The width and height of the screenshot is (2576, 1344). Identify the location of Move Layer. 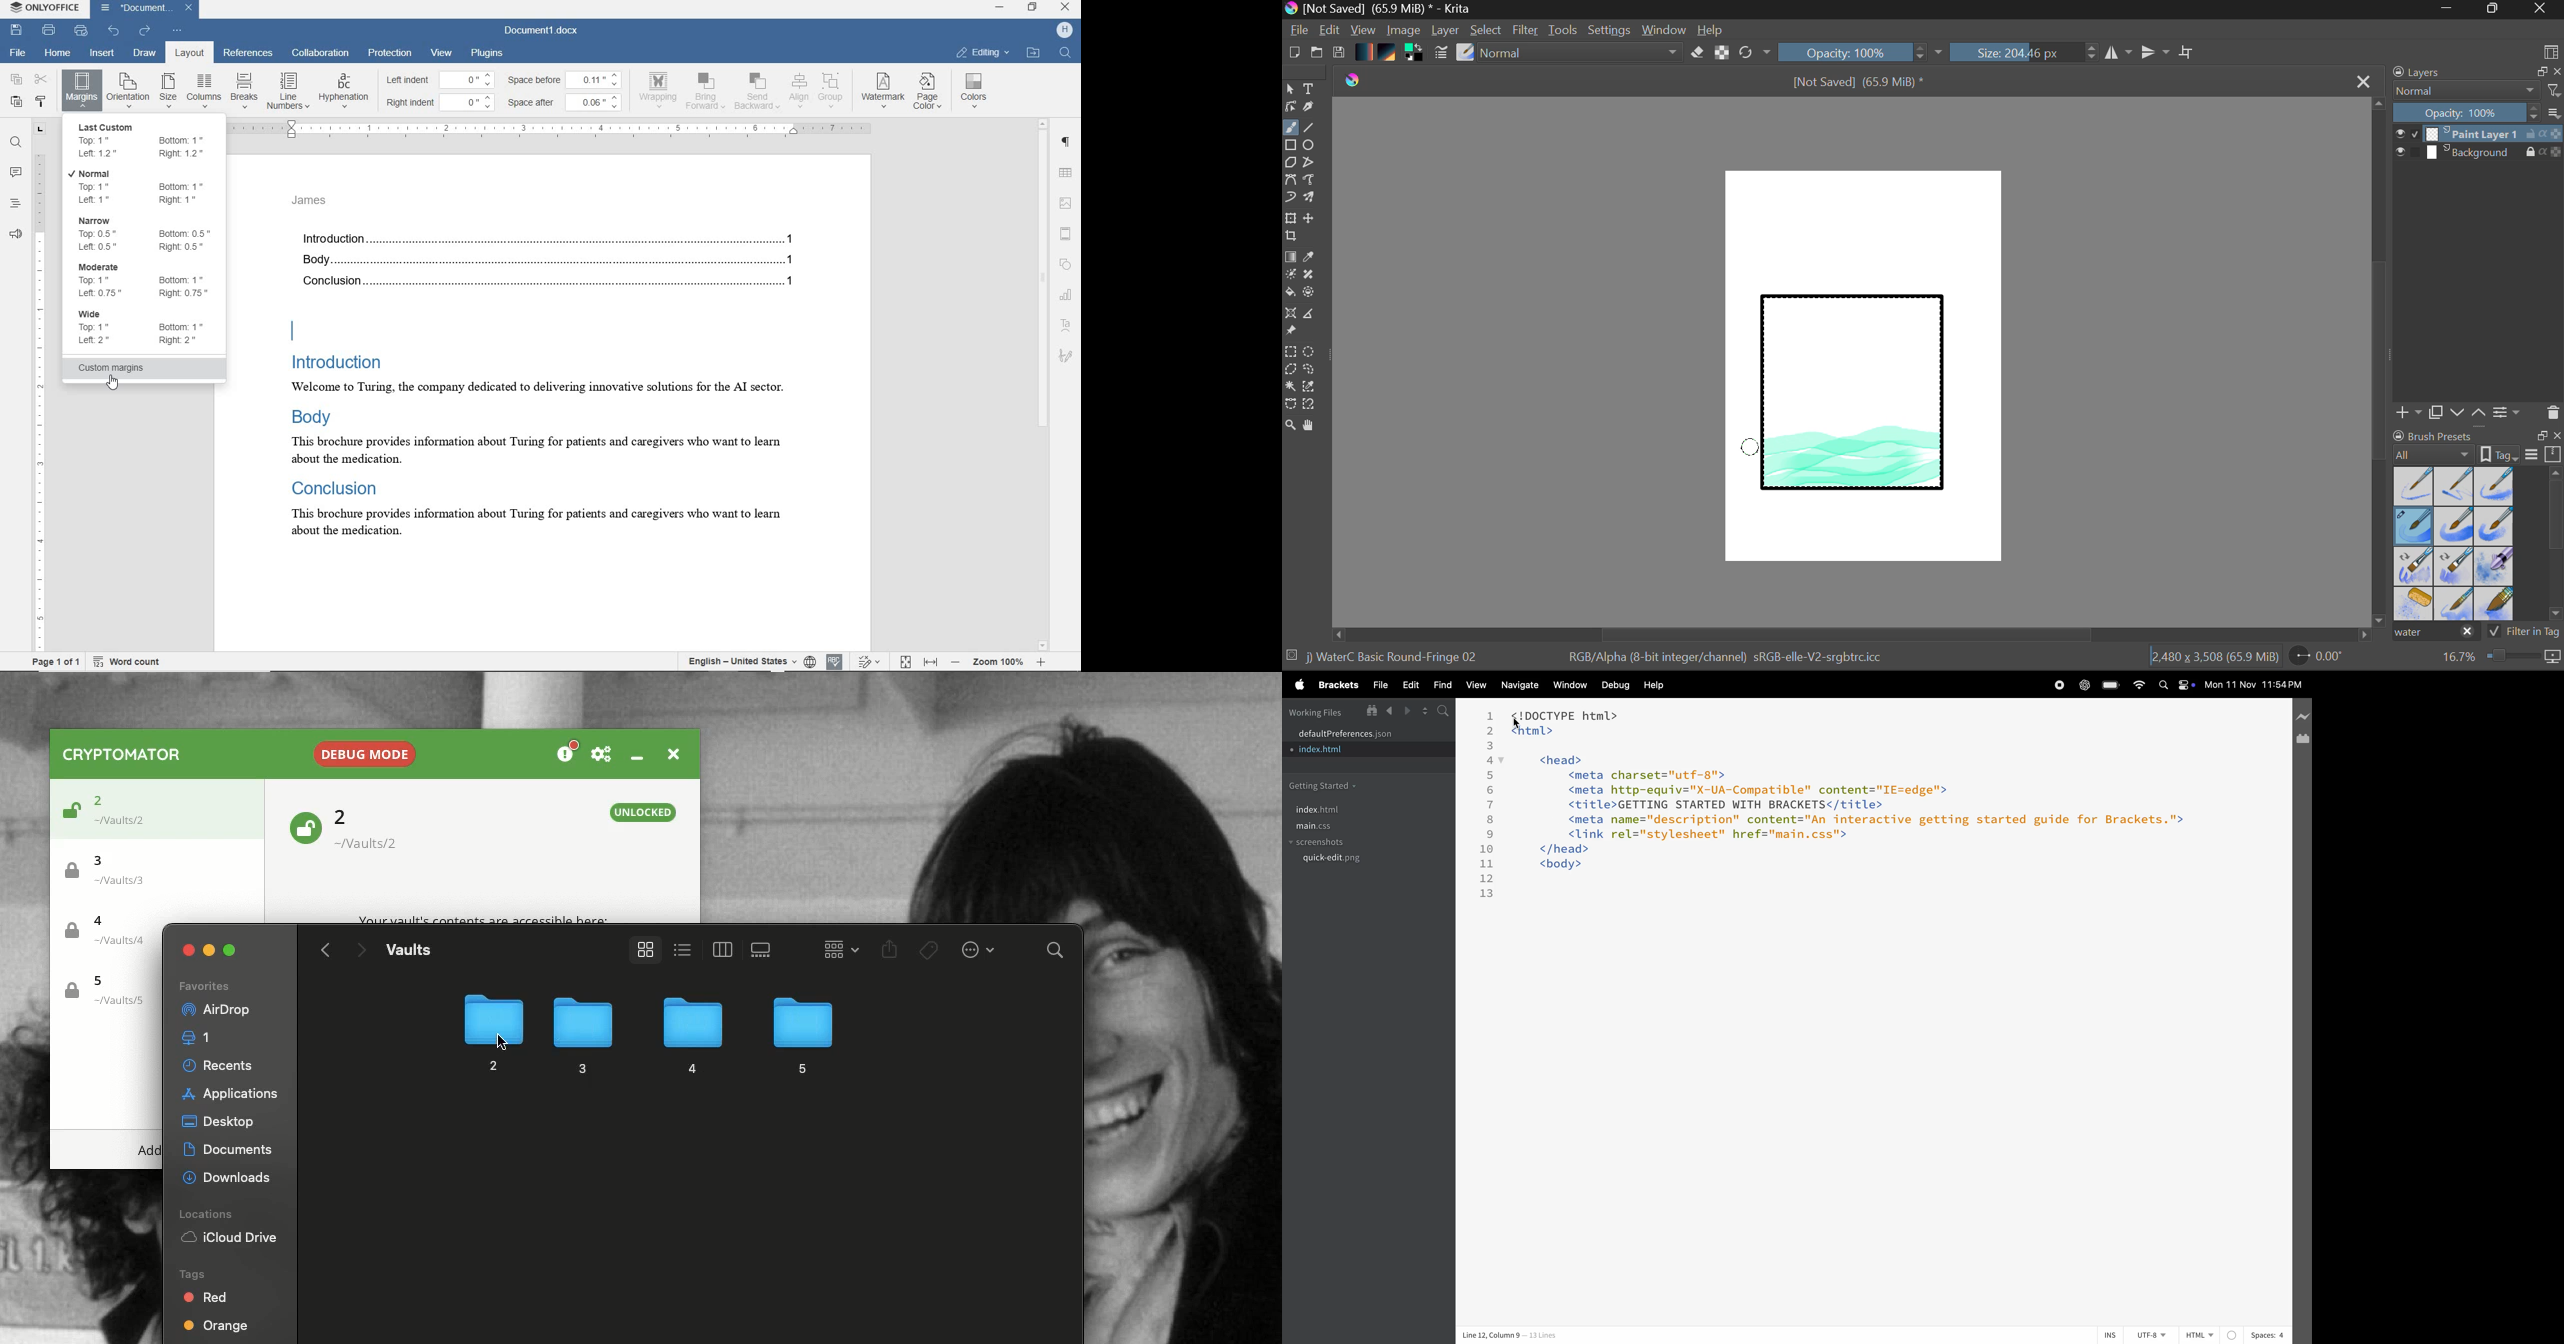
(1310, 218).